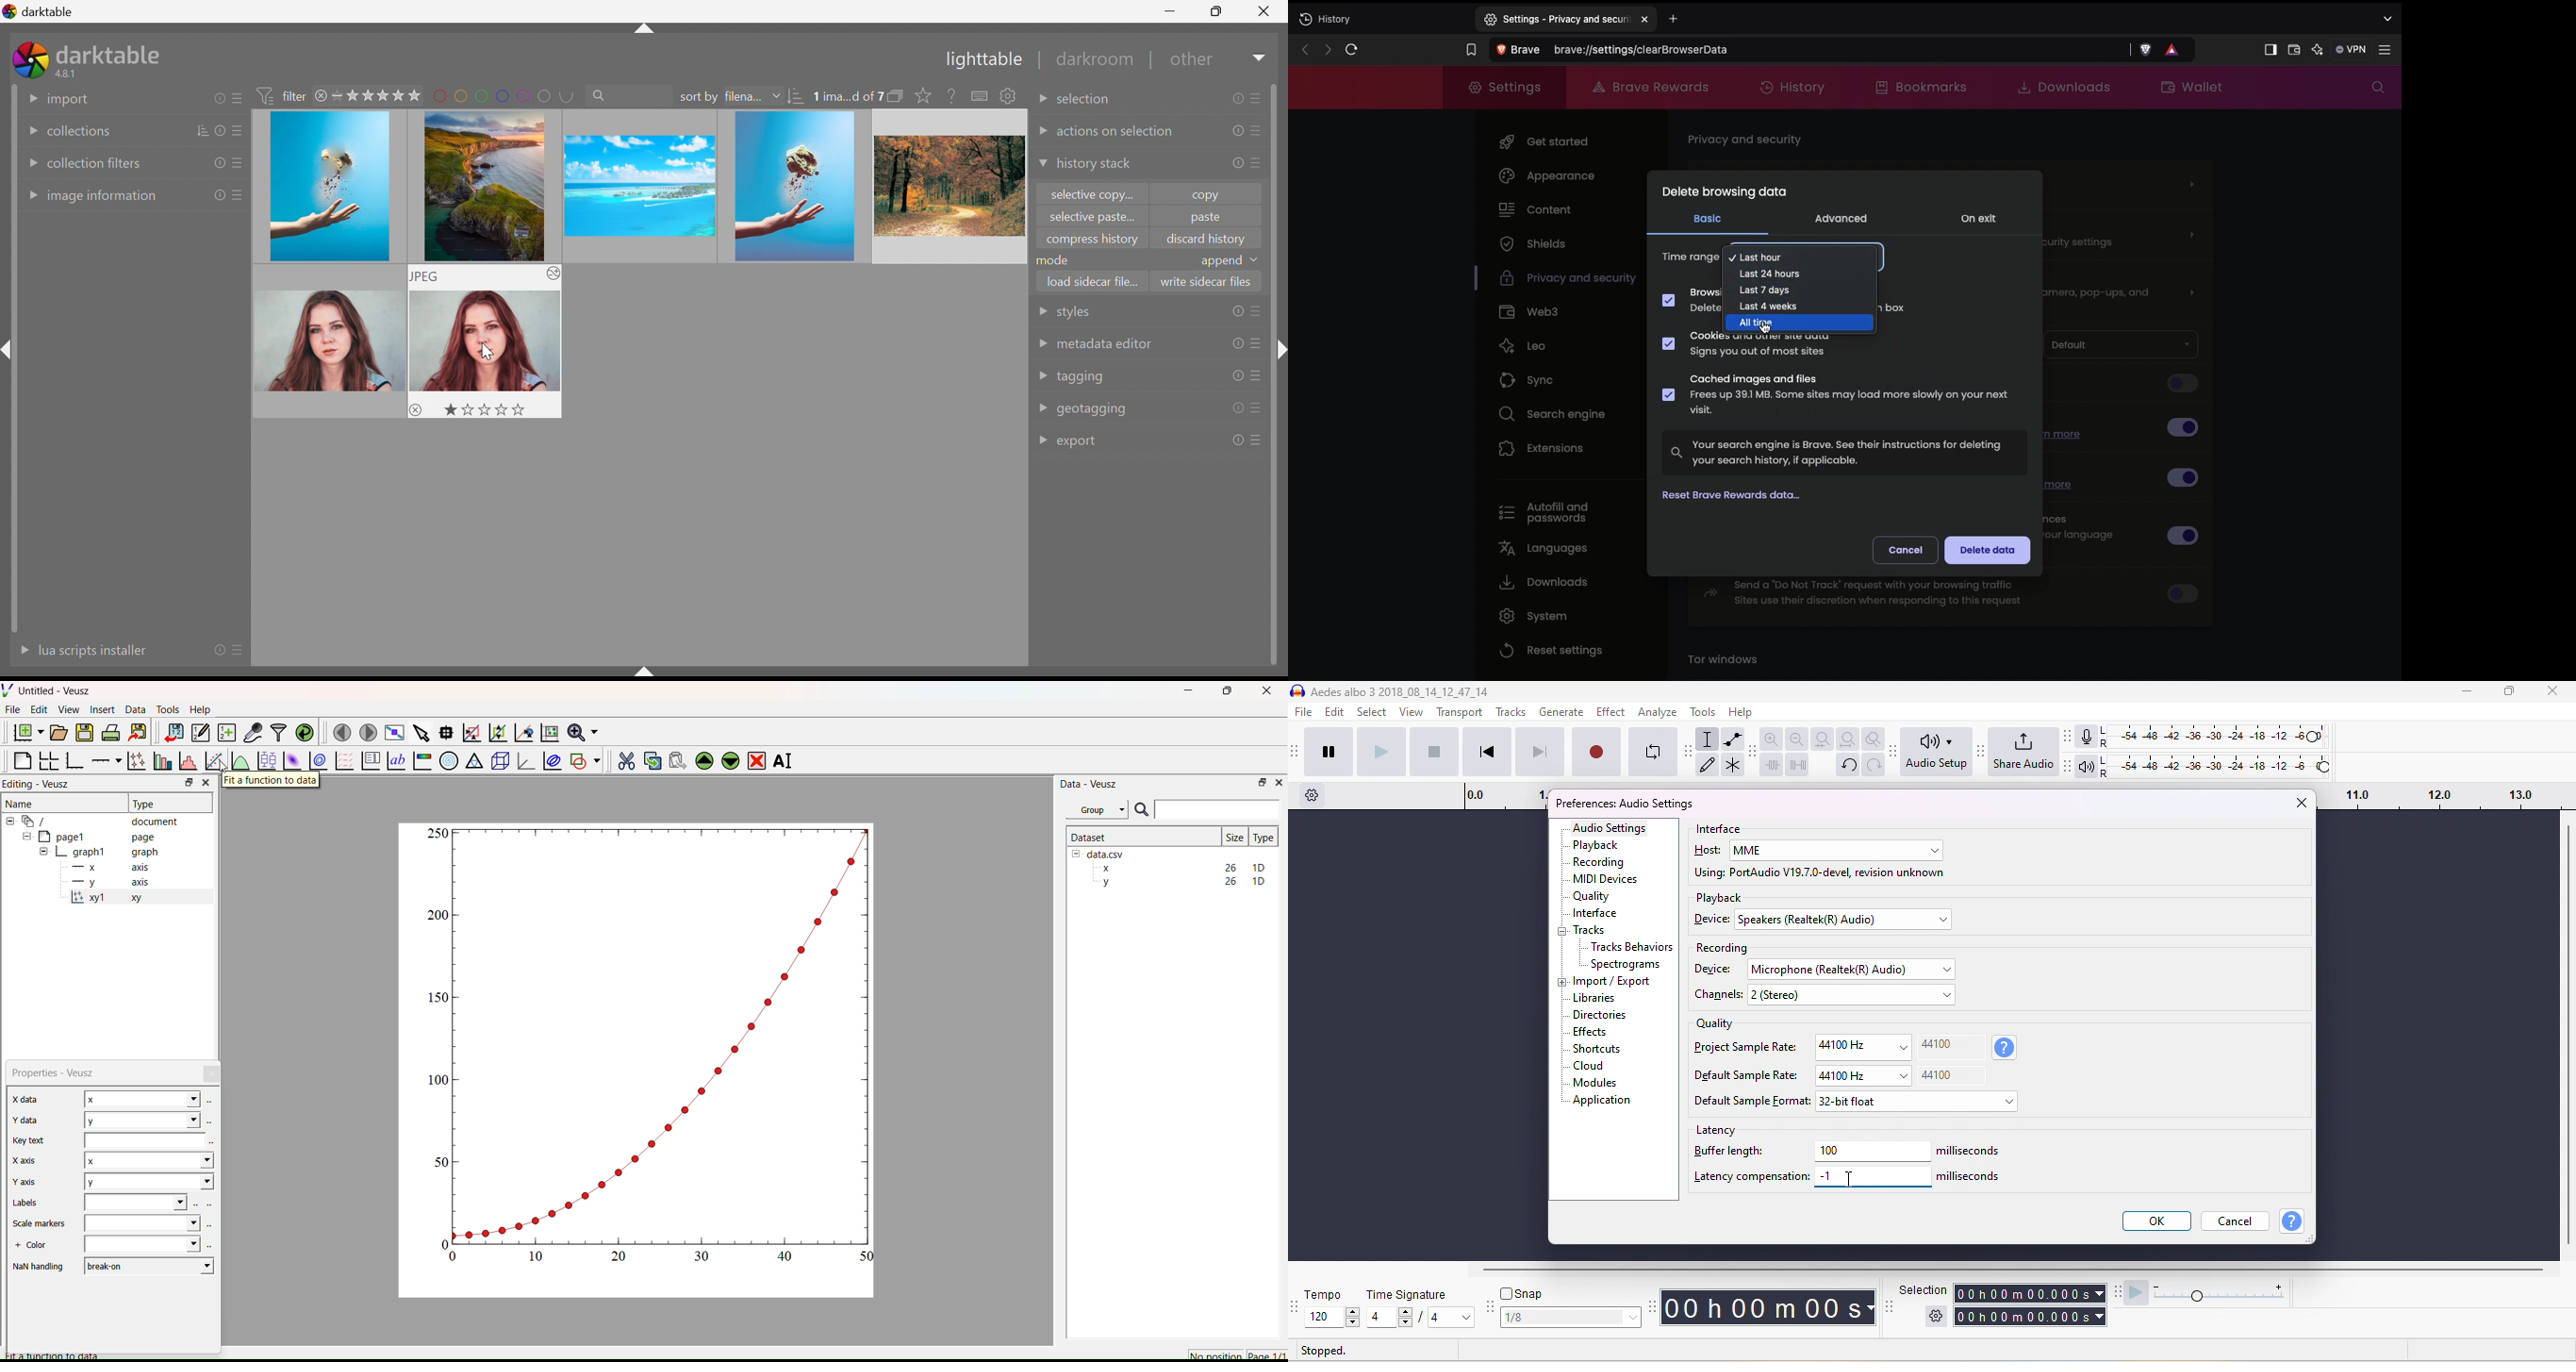 The width and height of the screenshot is (2576, 1372). I want to click on Drop Down, so click(1042, 407).